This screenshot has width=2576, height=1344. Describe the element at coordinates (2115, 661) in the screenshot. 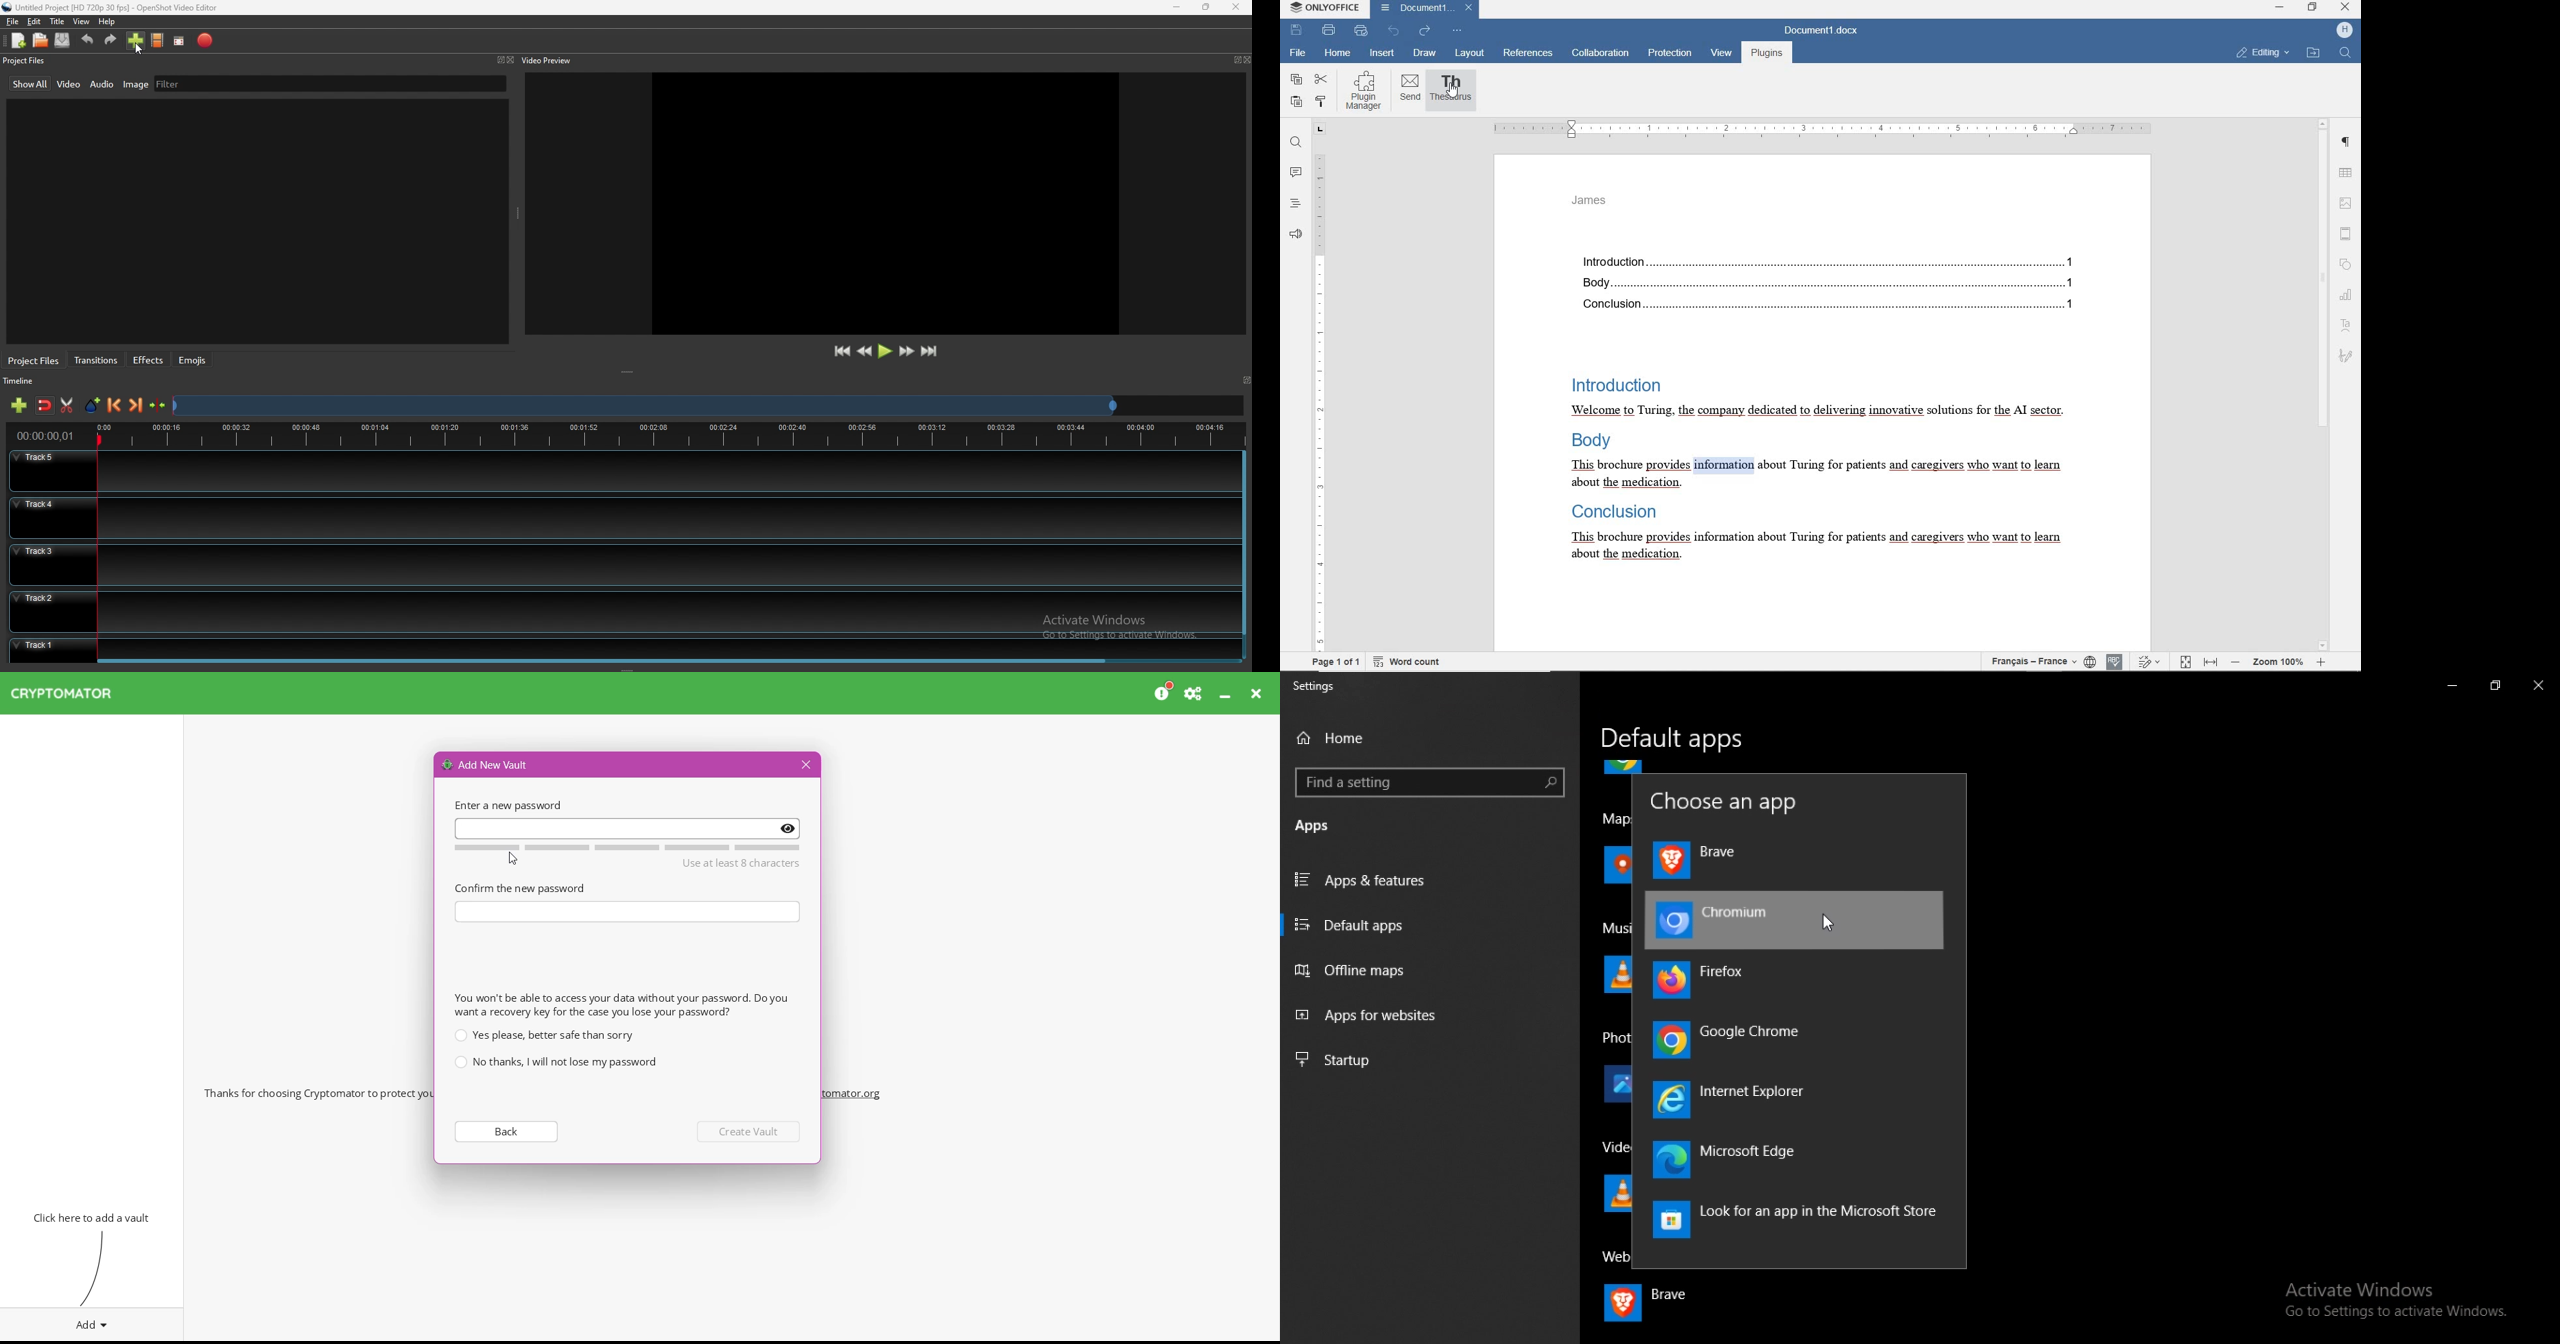

I see `SPELL CHECKING` at that location.